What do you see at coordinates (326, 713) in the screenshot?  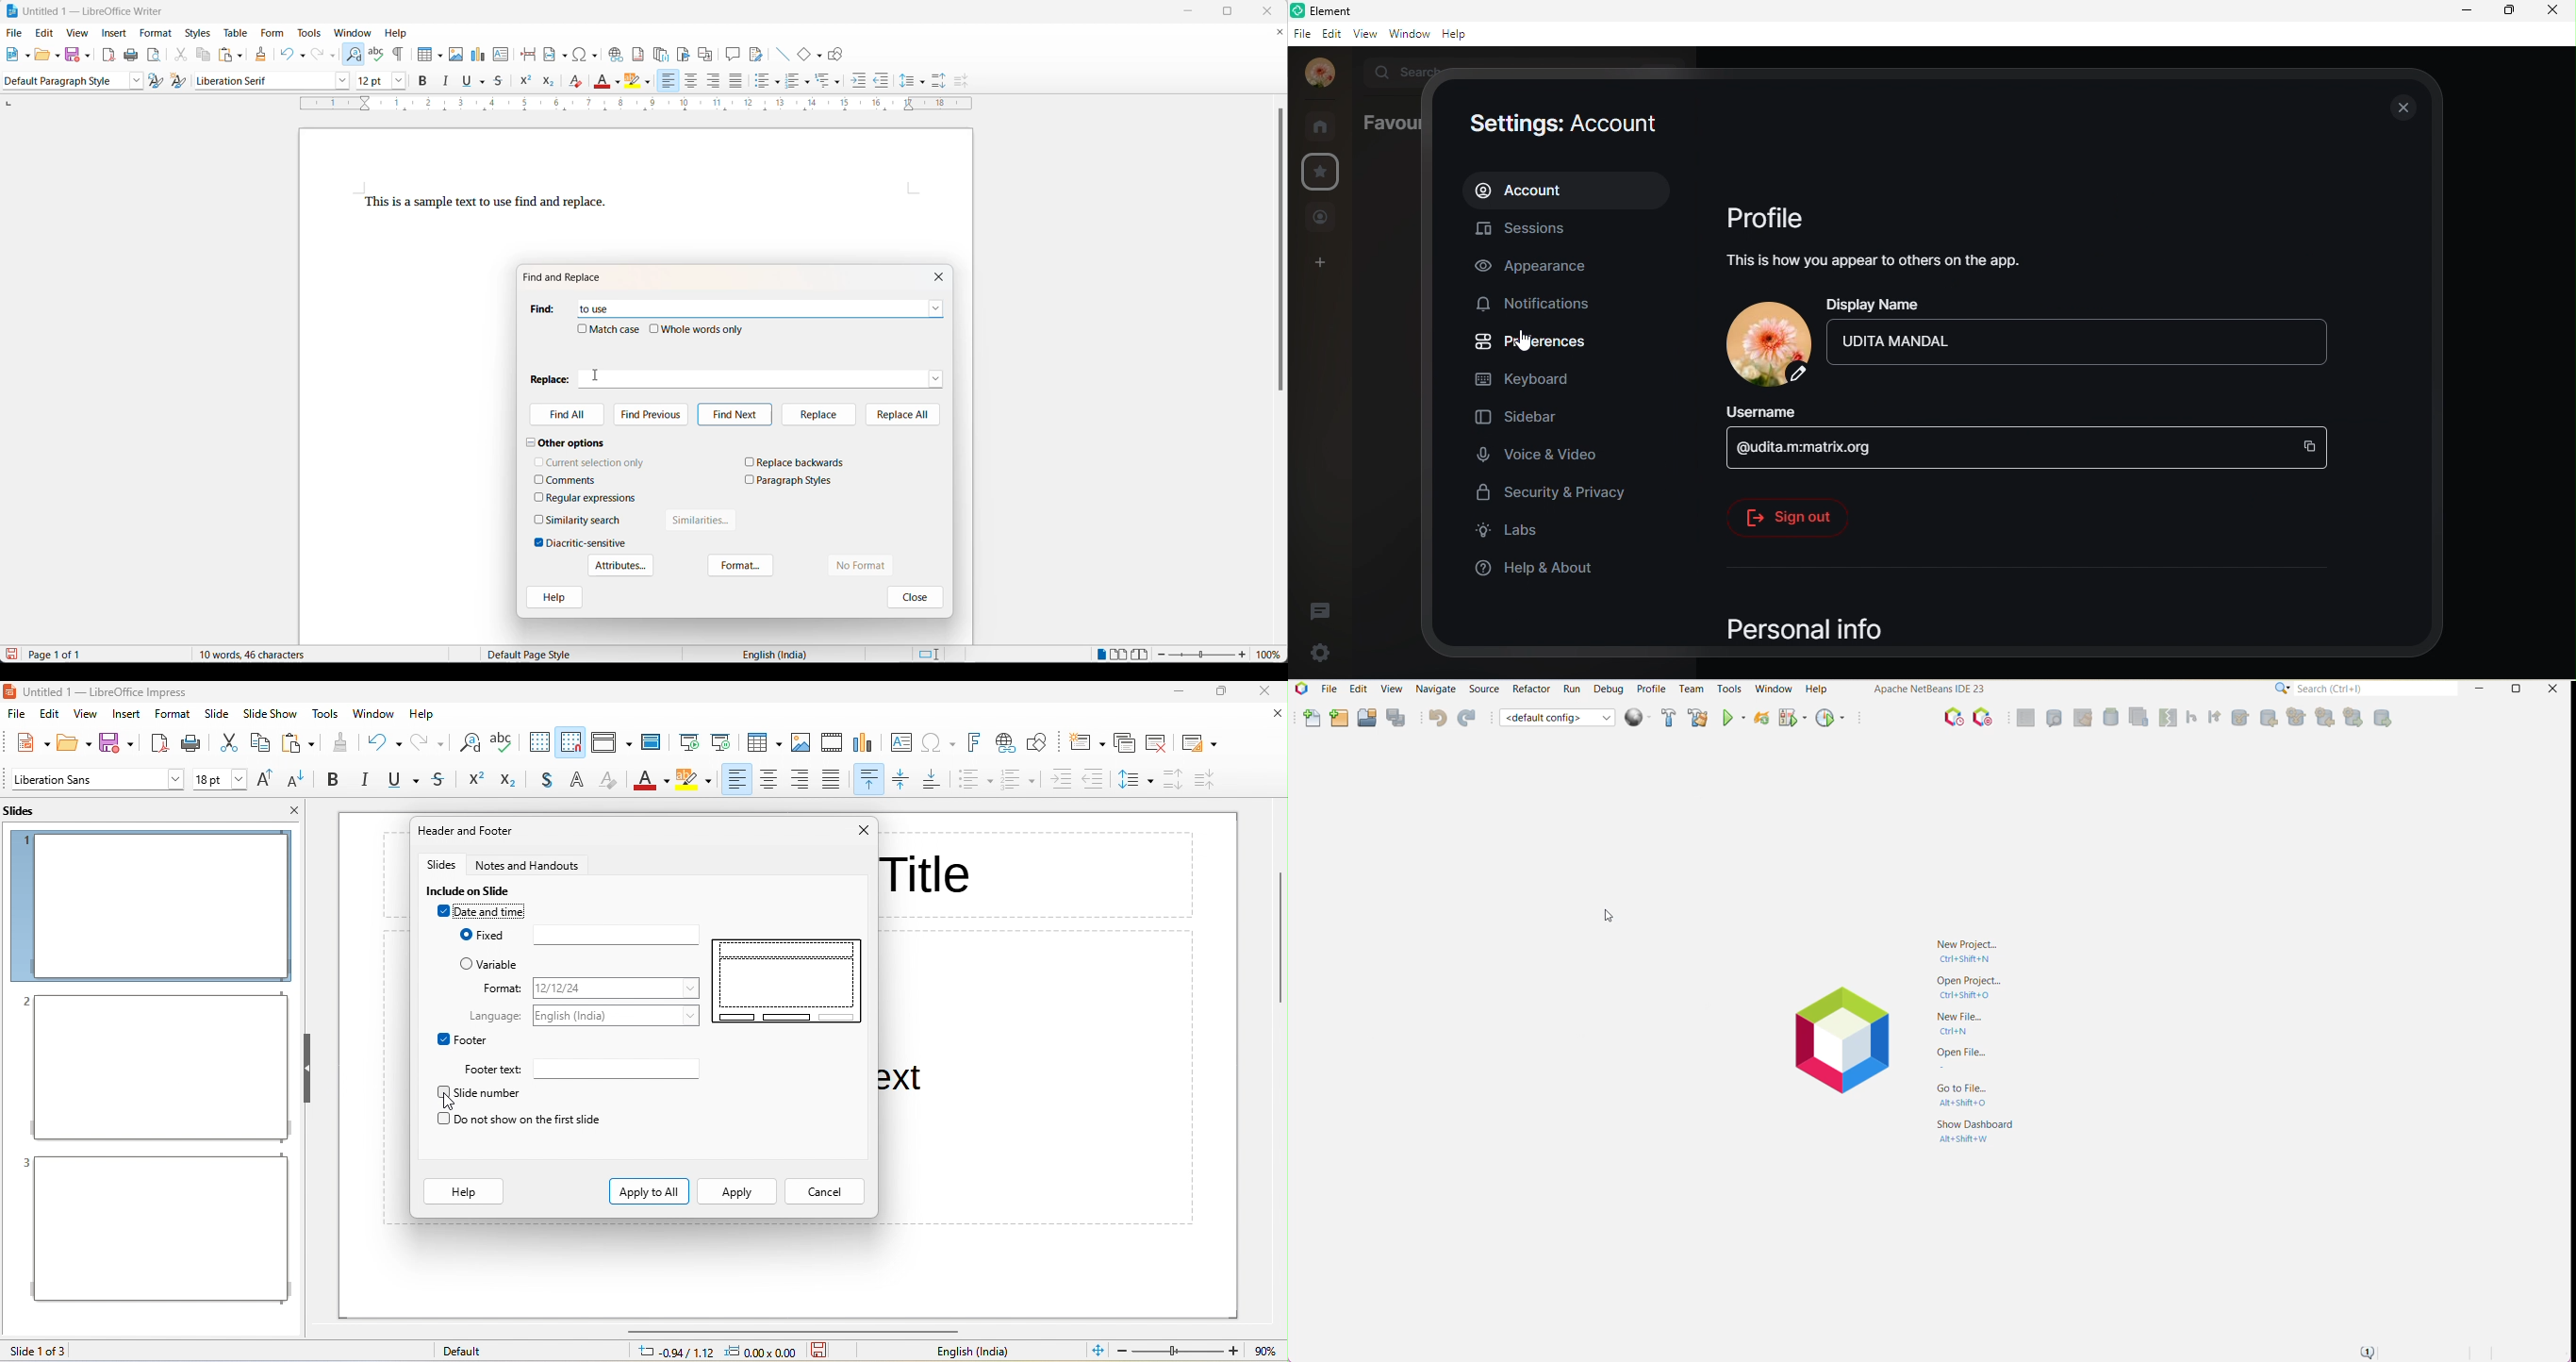 I see `tools` at bounding box center [326, 713].